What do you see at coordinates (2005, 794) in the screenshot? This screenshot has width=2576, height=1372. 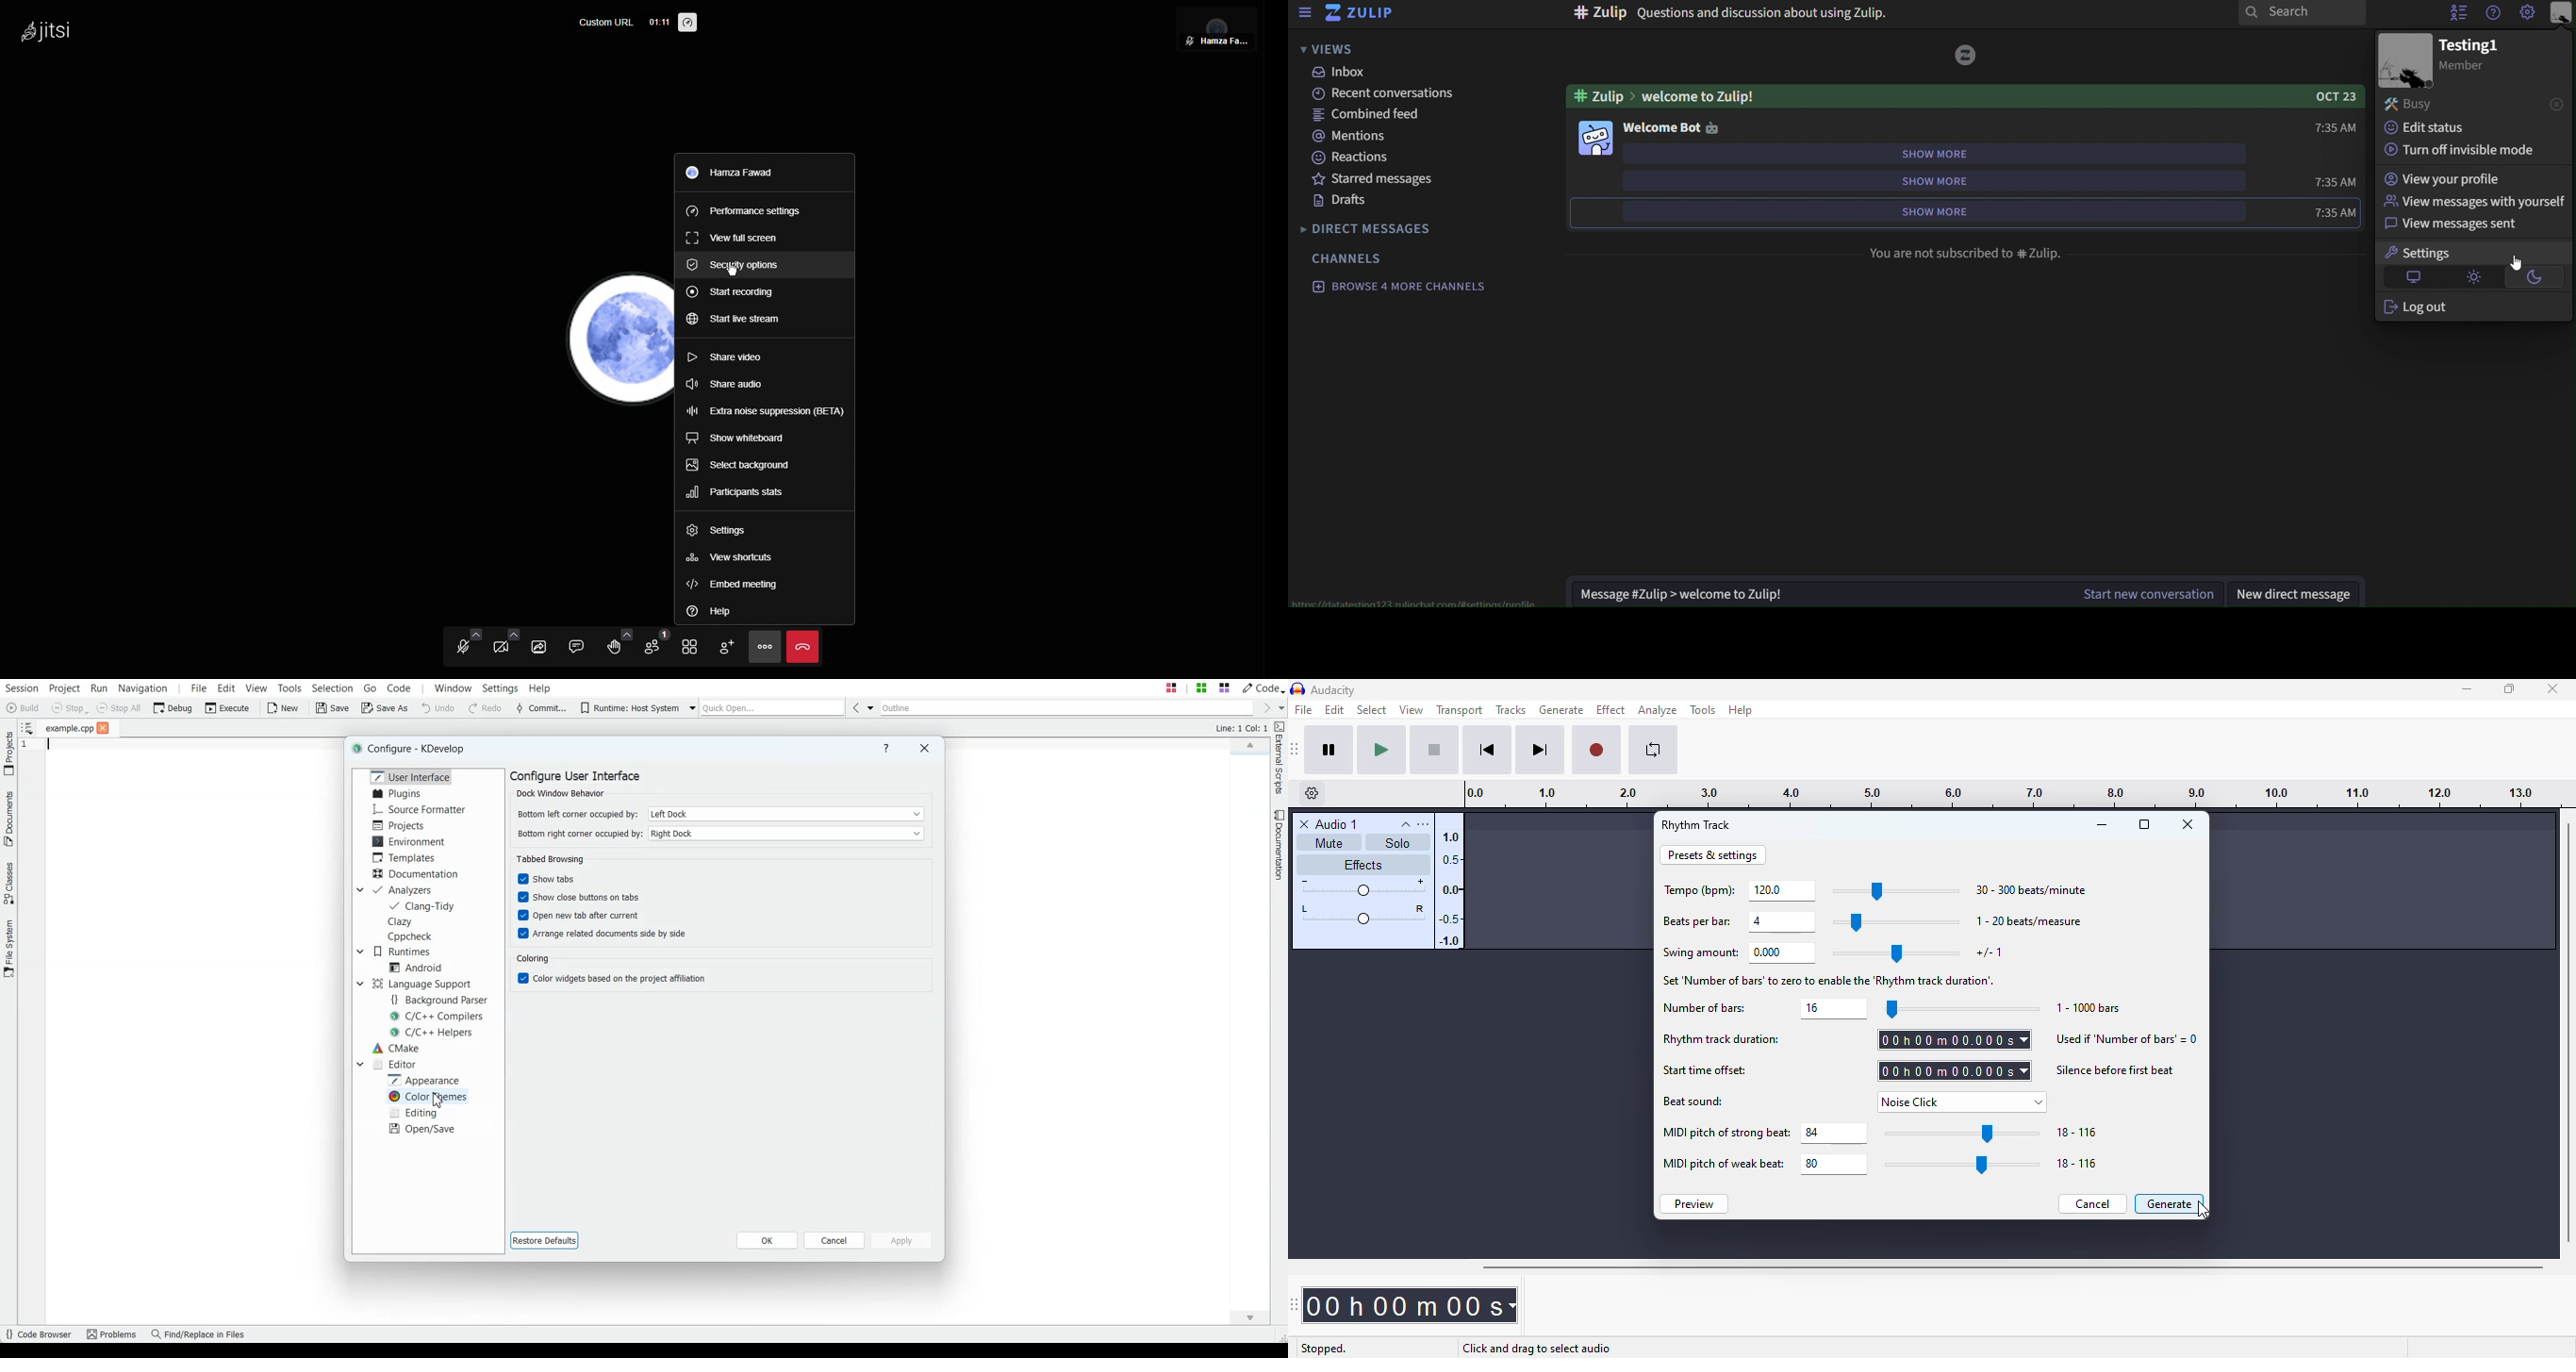 I see `timeline` at bounding box center [2005, 794].